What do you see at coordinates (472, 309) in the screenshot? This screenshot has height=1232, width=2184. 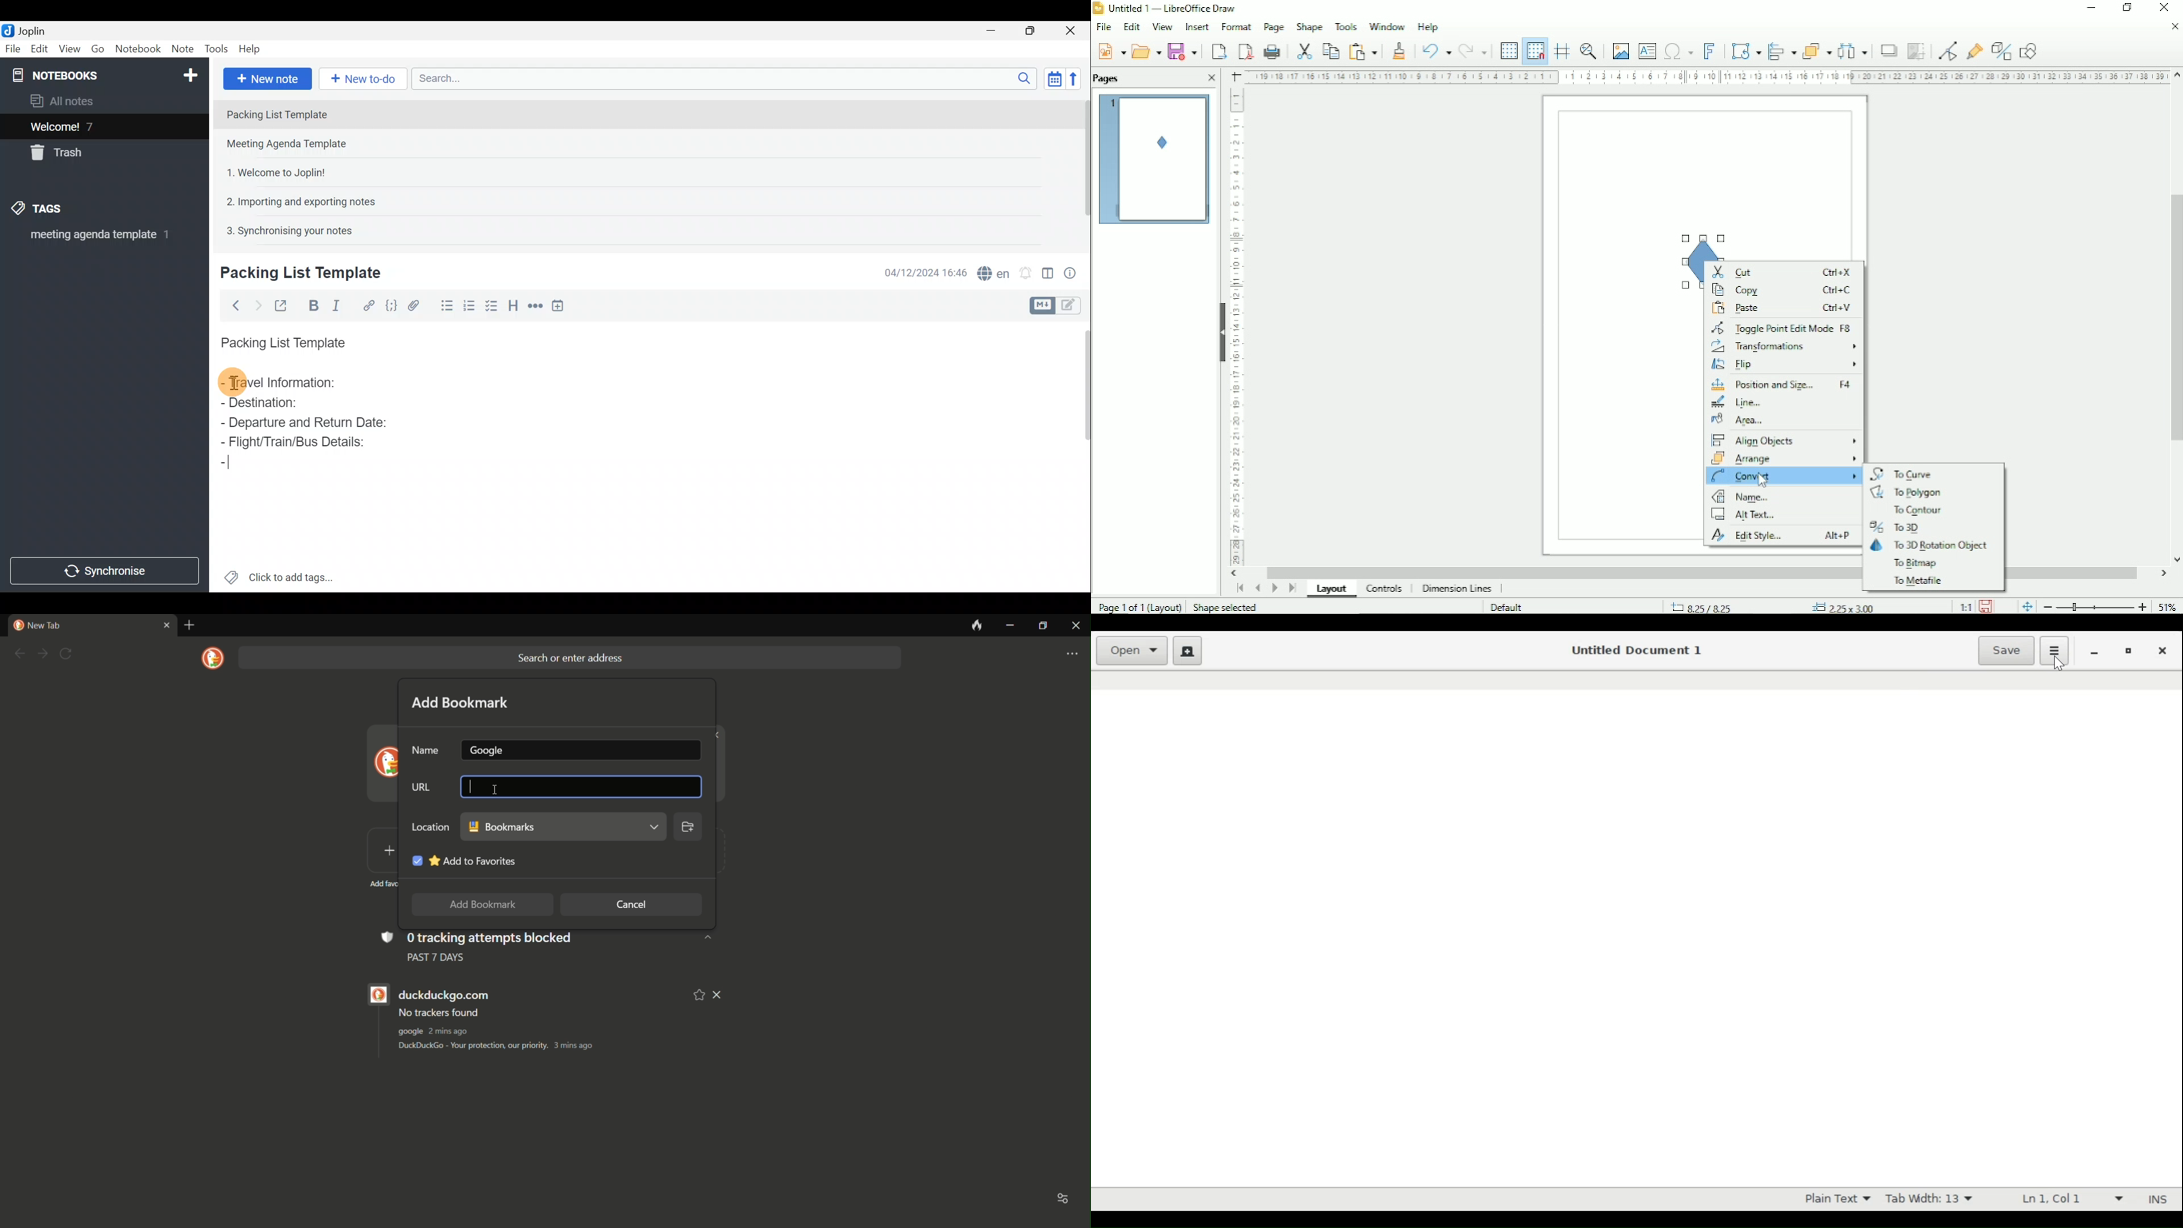 I see `Numbered list` at bounding box center [472, 309].